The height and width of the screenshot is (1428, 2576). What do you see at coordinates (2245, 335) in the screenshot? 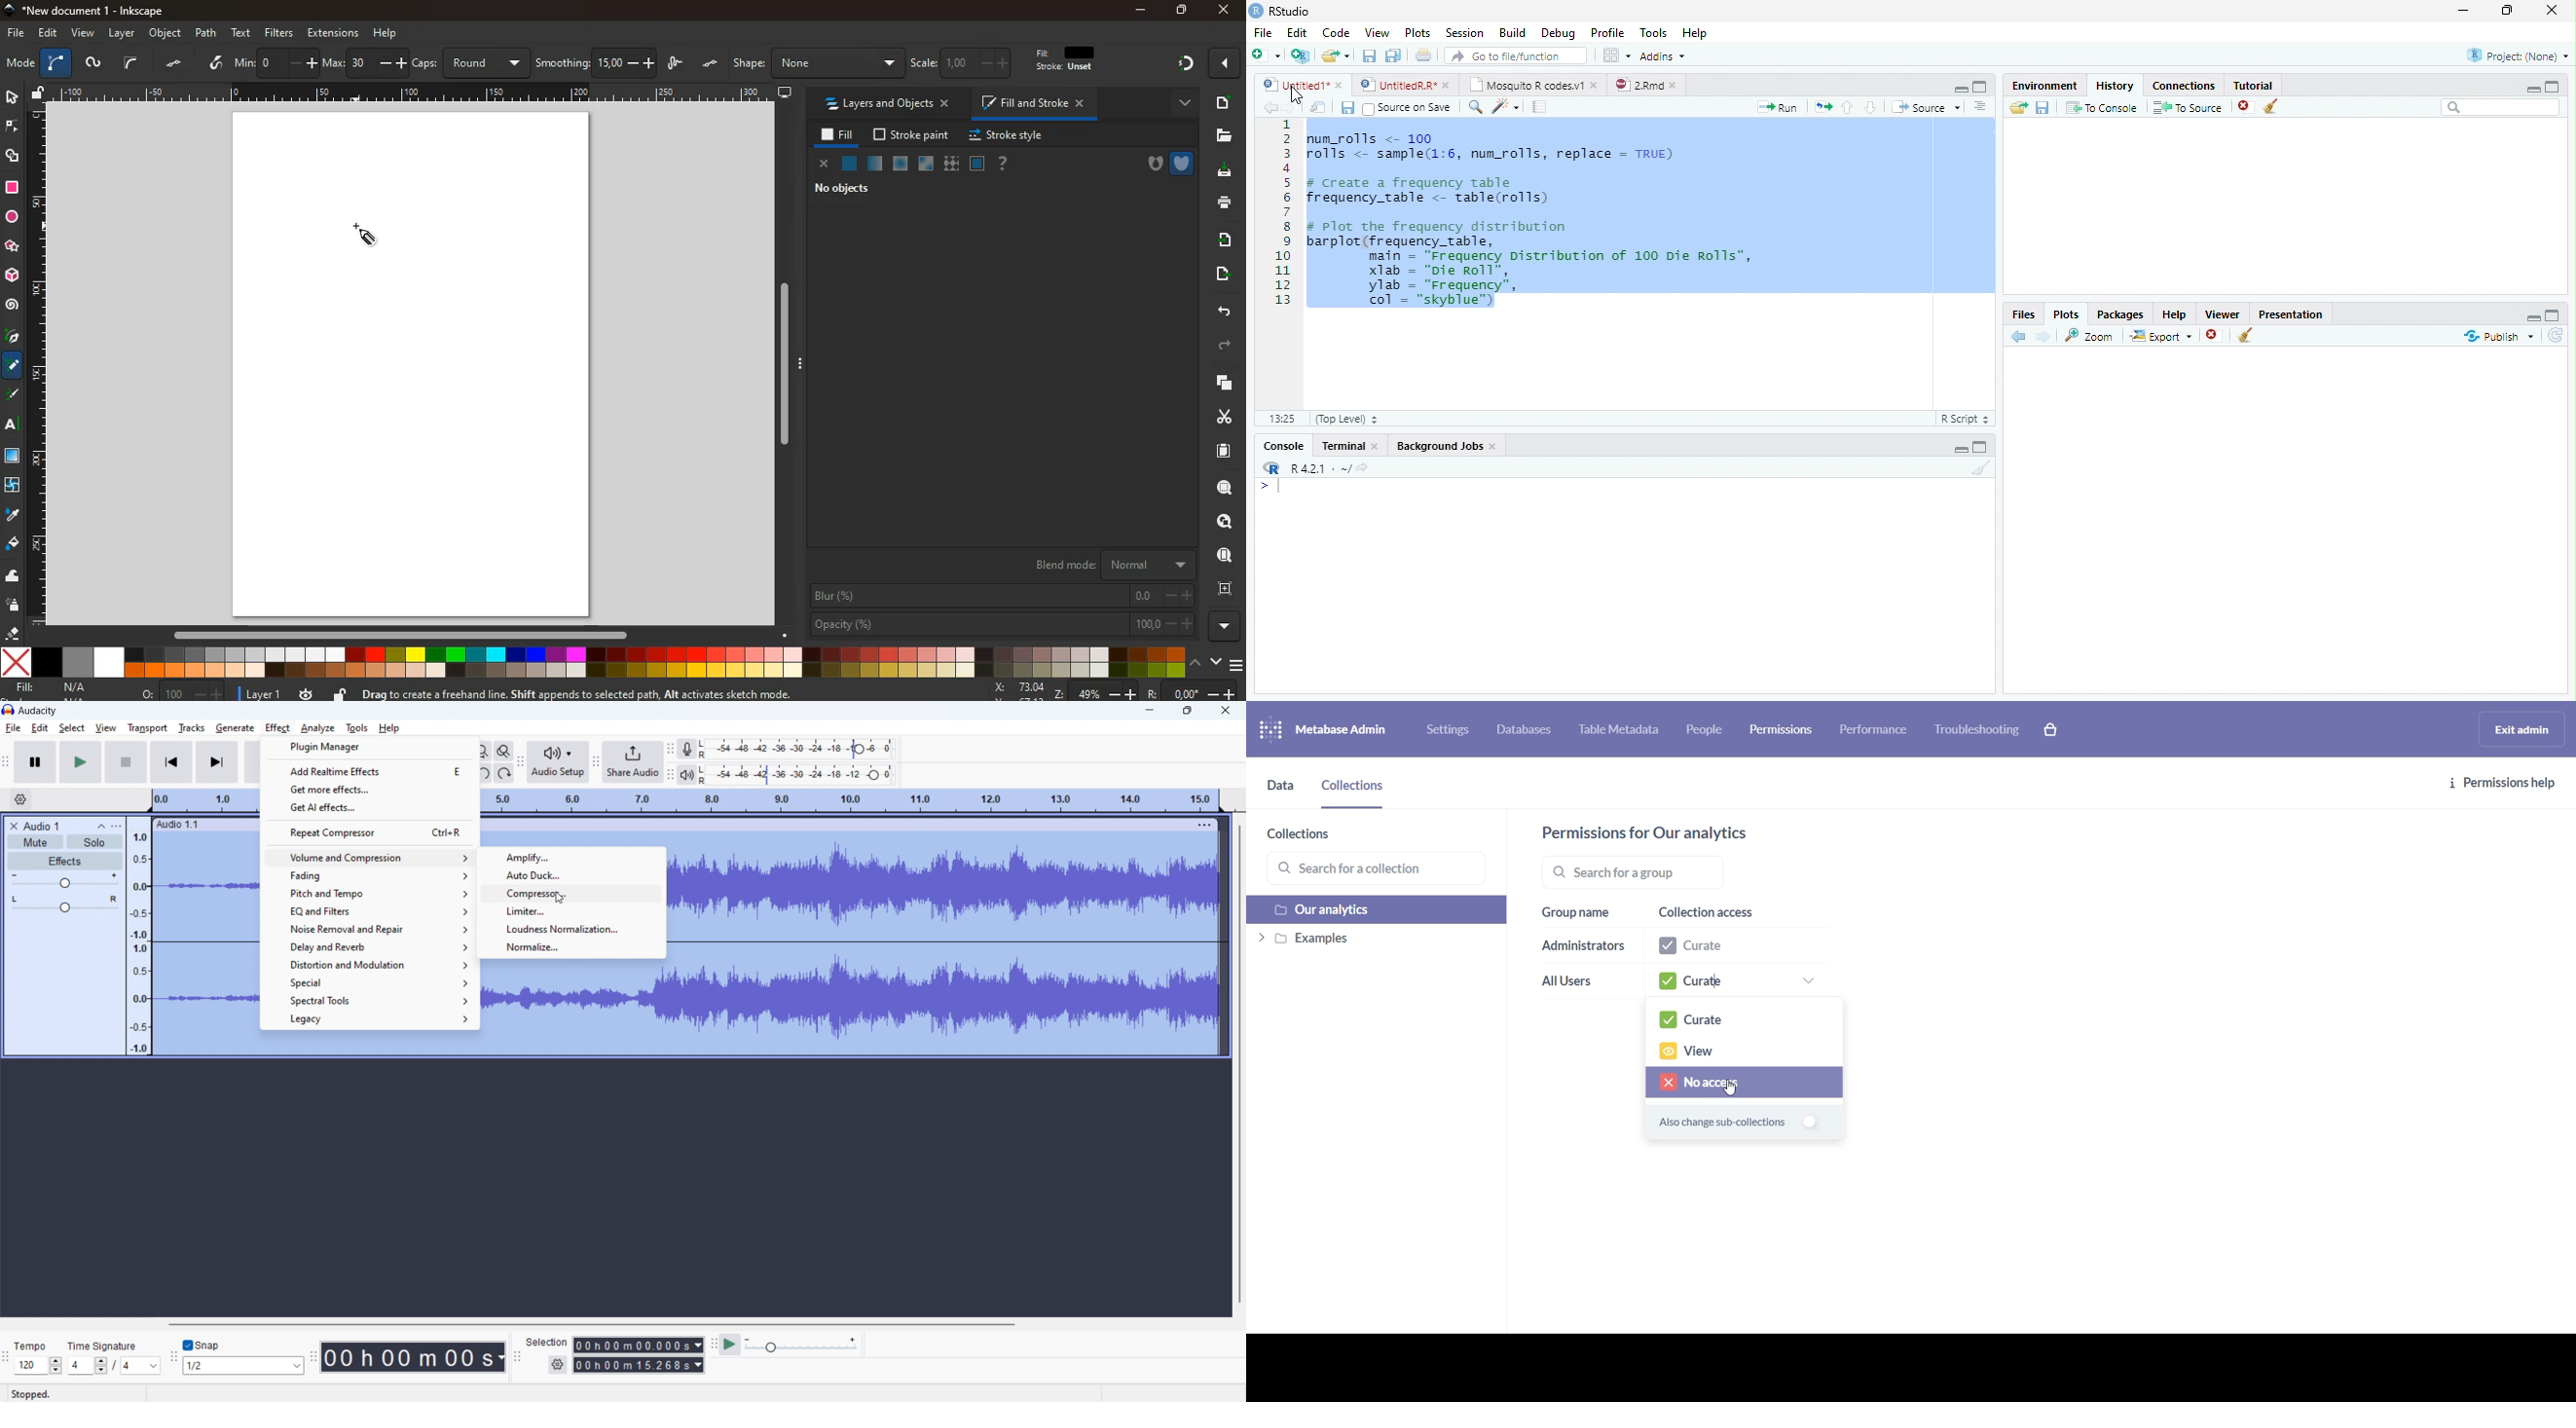
I see `Clear` at bounding box center [2245, 335].